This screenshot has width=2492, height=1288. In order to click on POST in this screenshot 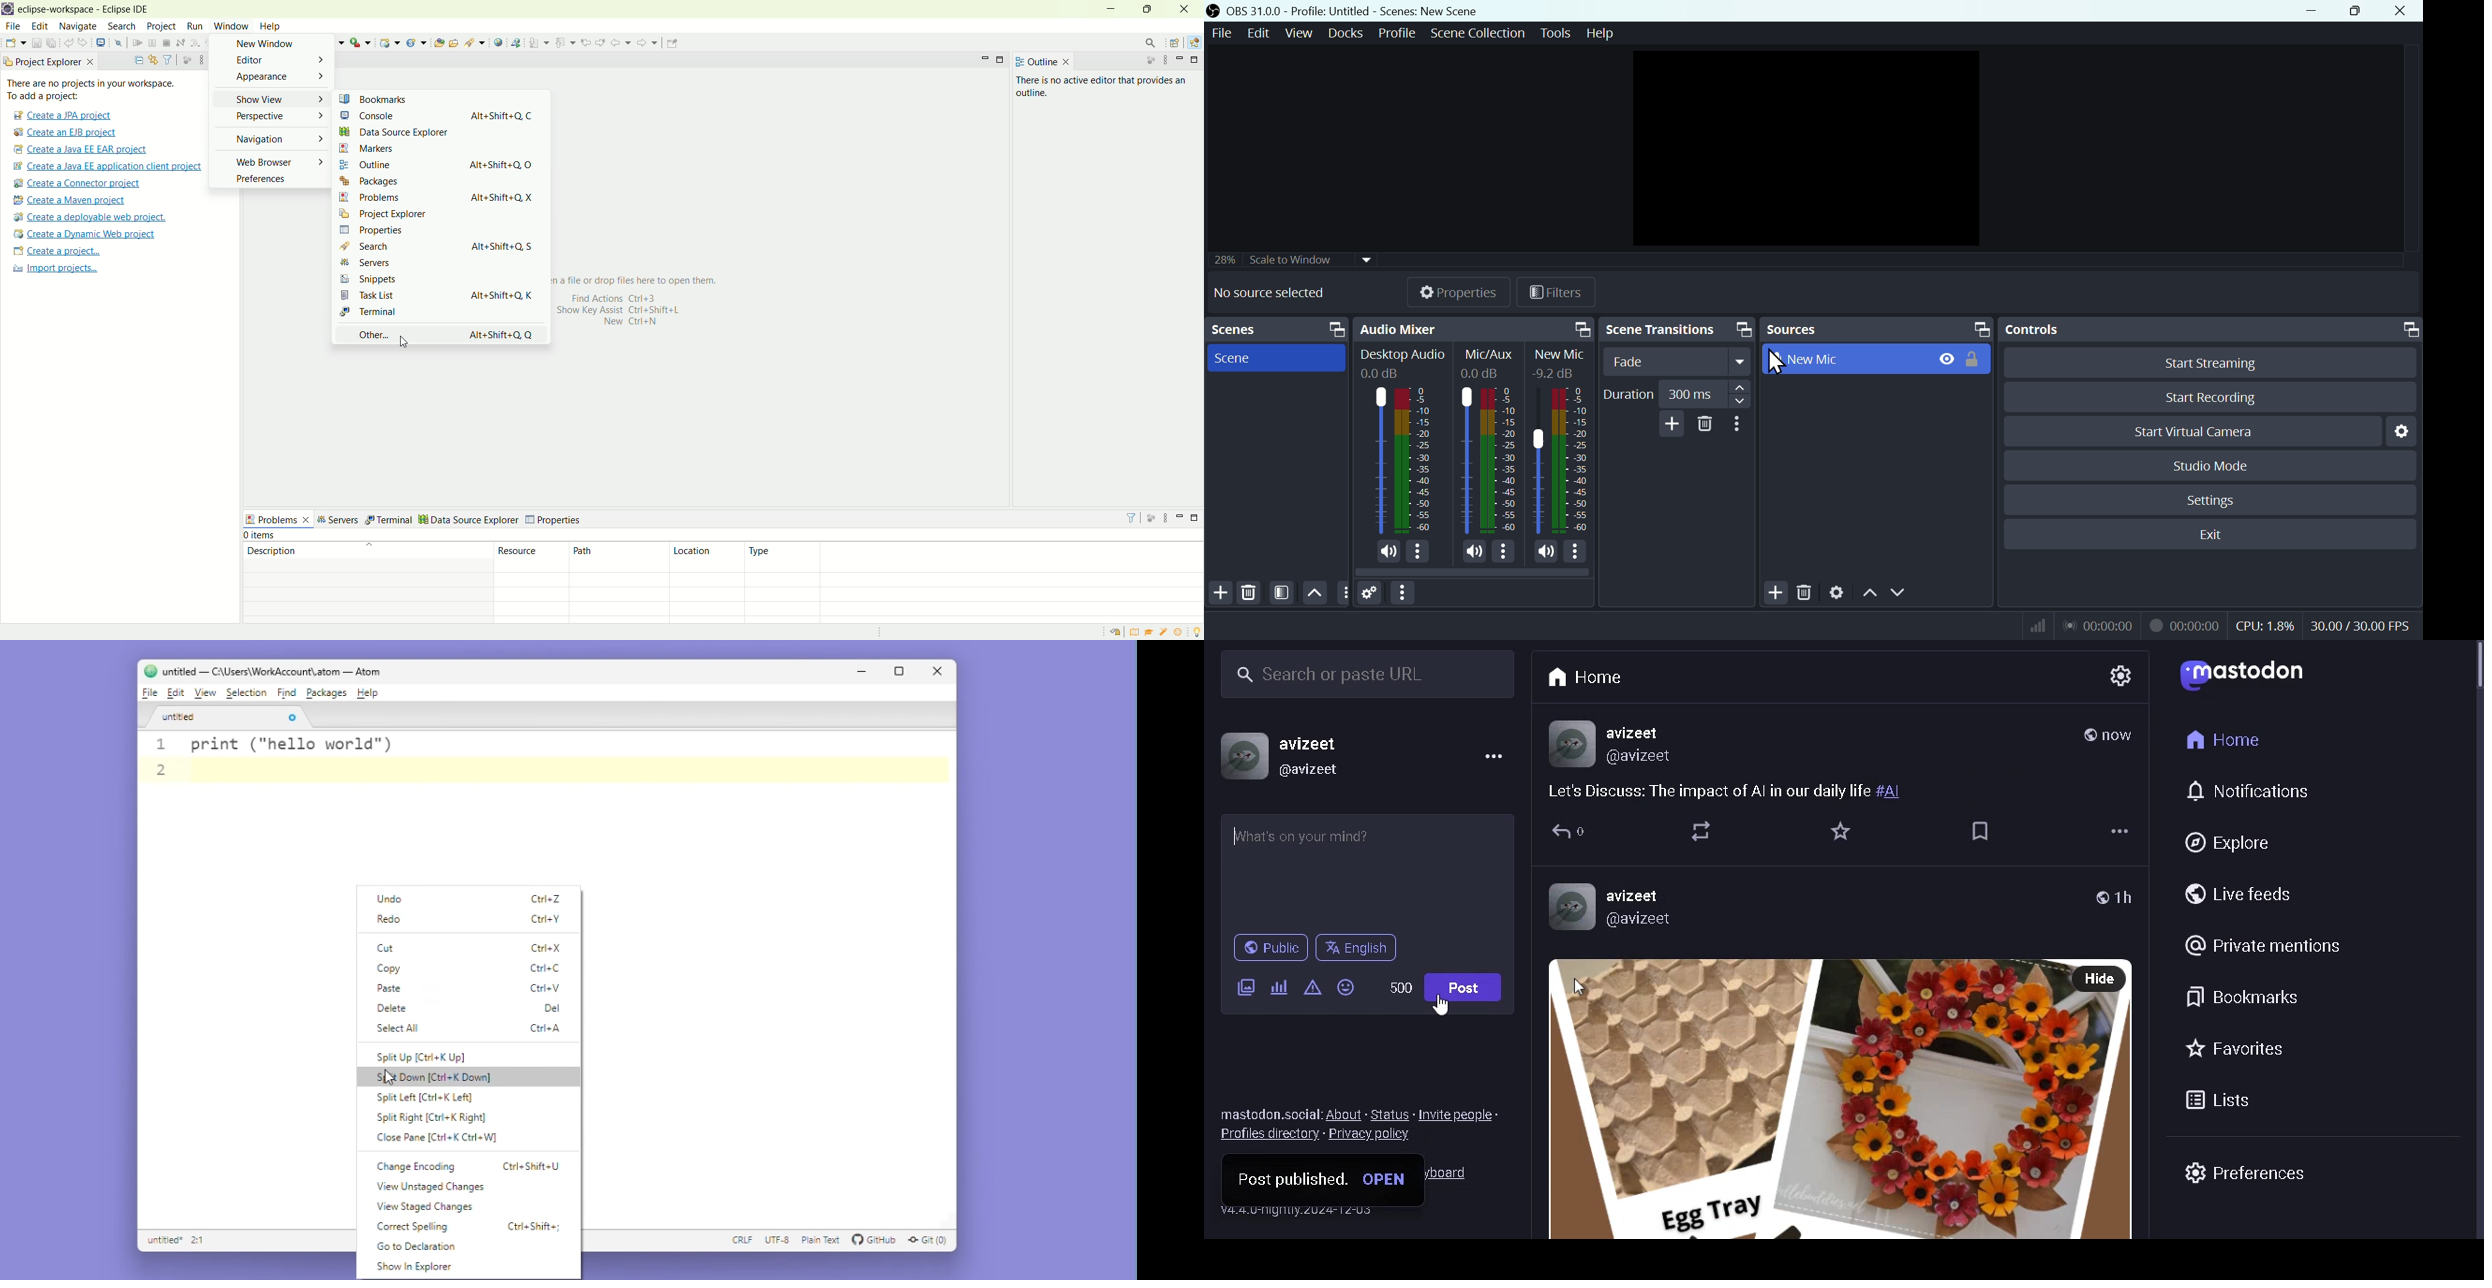, I will do `click(1469, 988)`.